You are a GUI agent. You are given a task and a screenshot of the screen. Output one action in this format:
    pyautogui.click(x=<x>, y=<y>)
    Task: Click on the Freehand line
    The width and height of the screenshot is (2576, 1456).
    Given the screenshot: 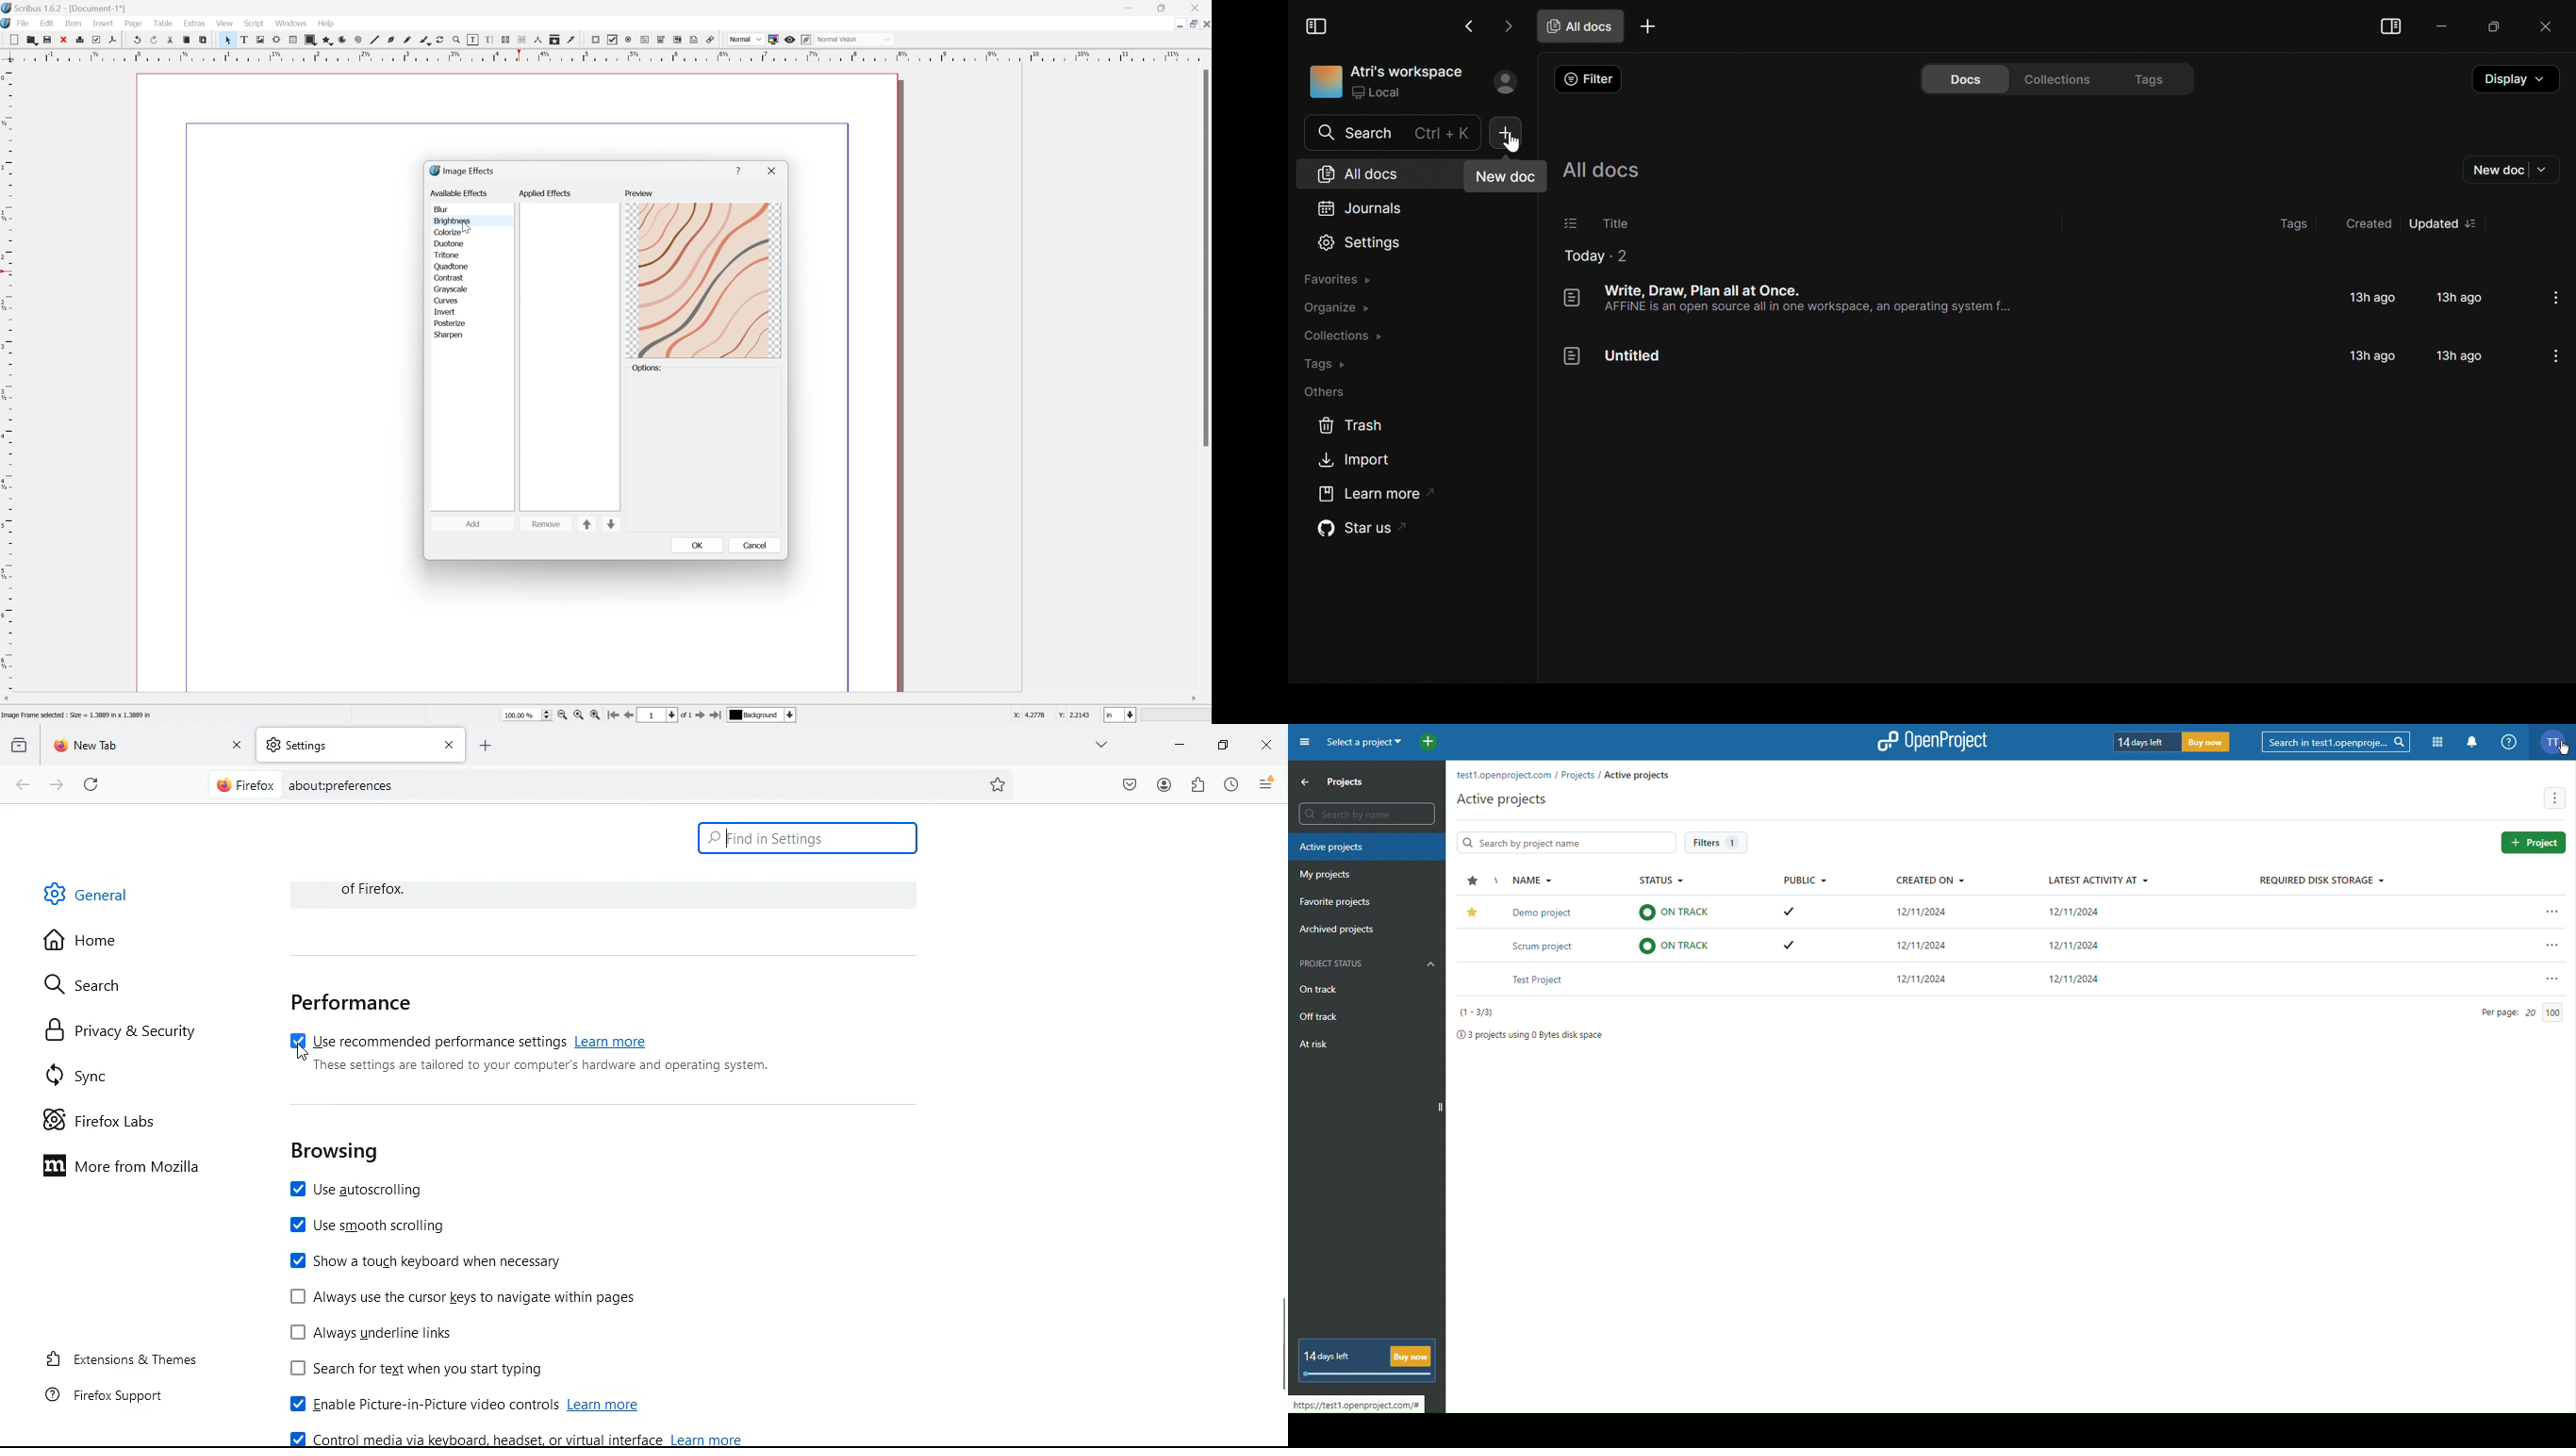 What is the action you would take?
    pyautogui.click(x=410, y=38)
    